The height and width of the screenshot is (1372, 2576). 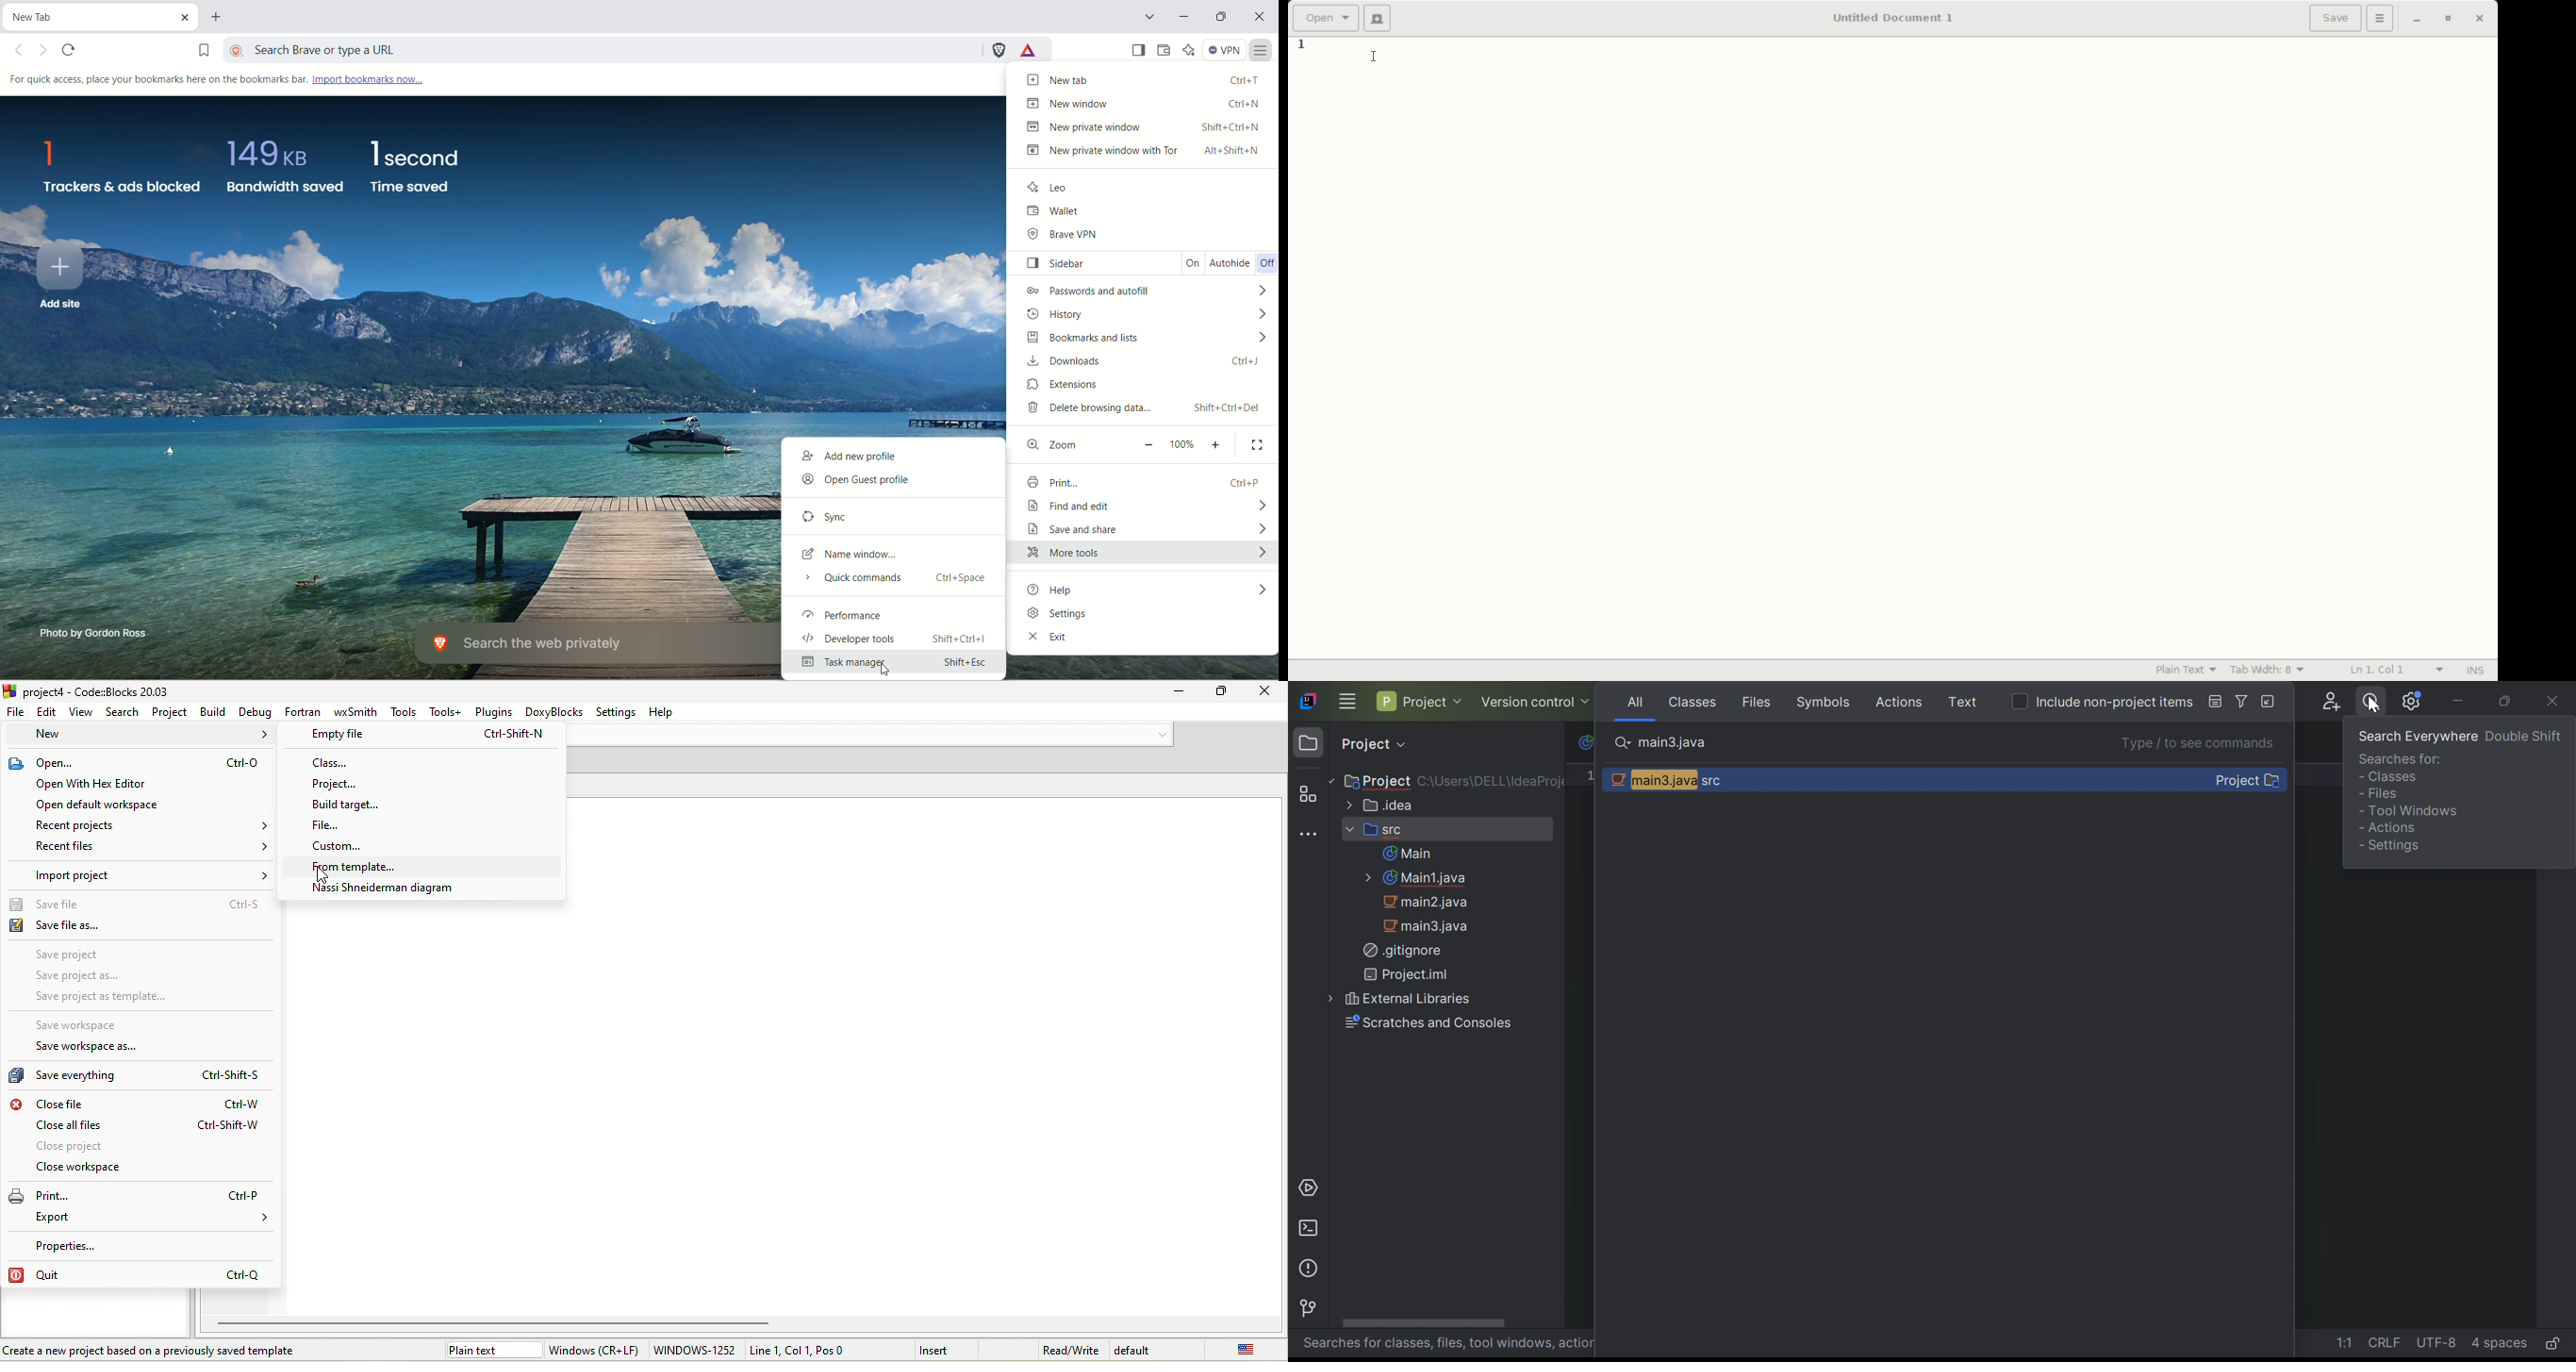 I want to click on save file as, so click(x=90, y=925).